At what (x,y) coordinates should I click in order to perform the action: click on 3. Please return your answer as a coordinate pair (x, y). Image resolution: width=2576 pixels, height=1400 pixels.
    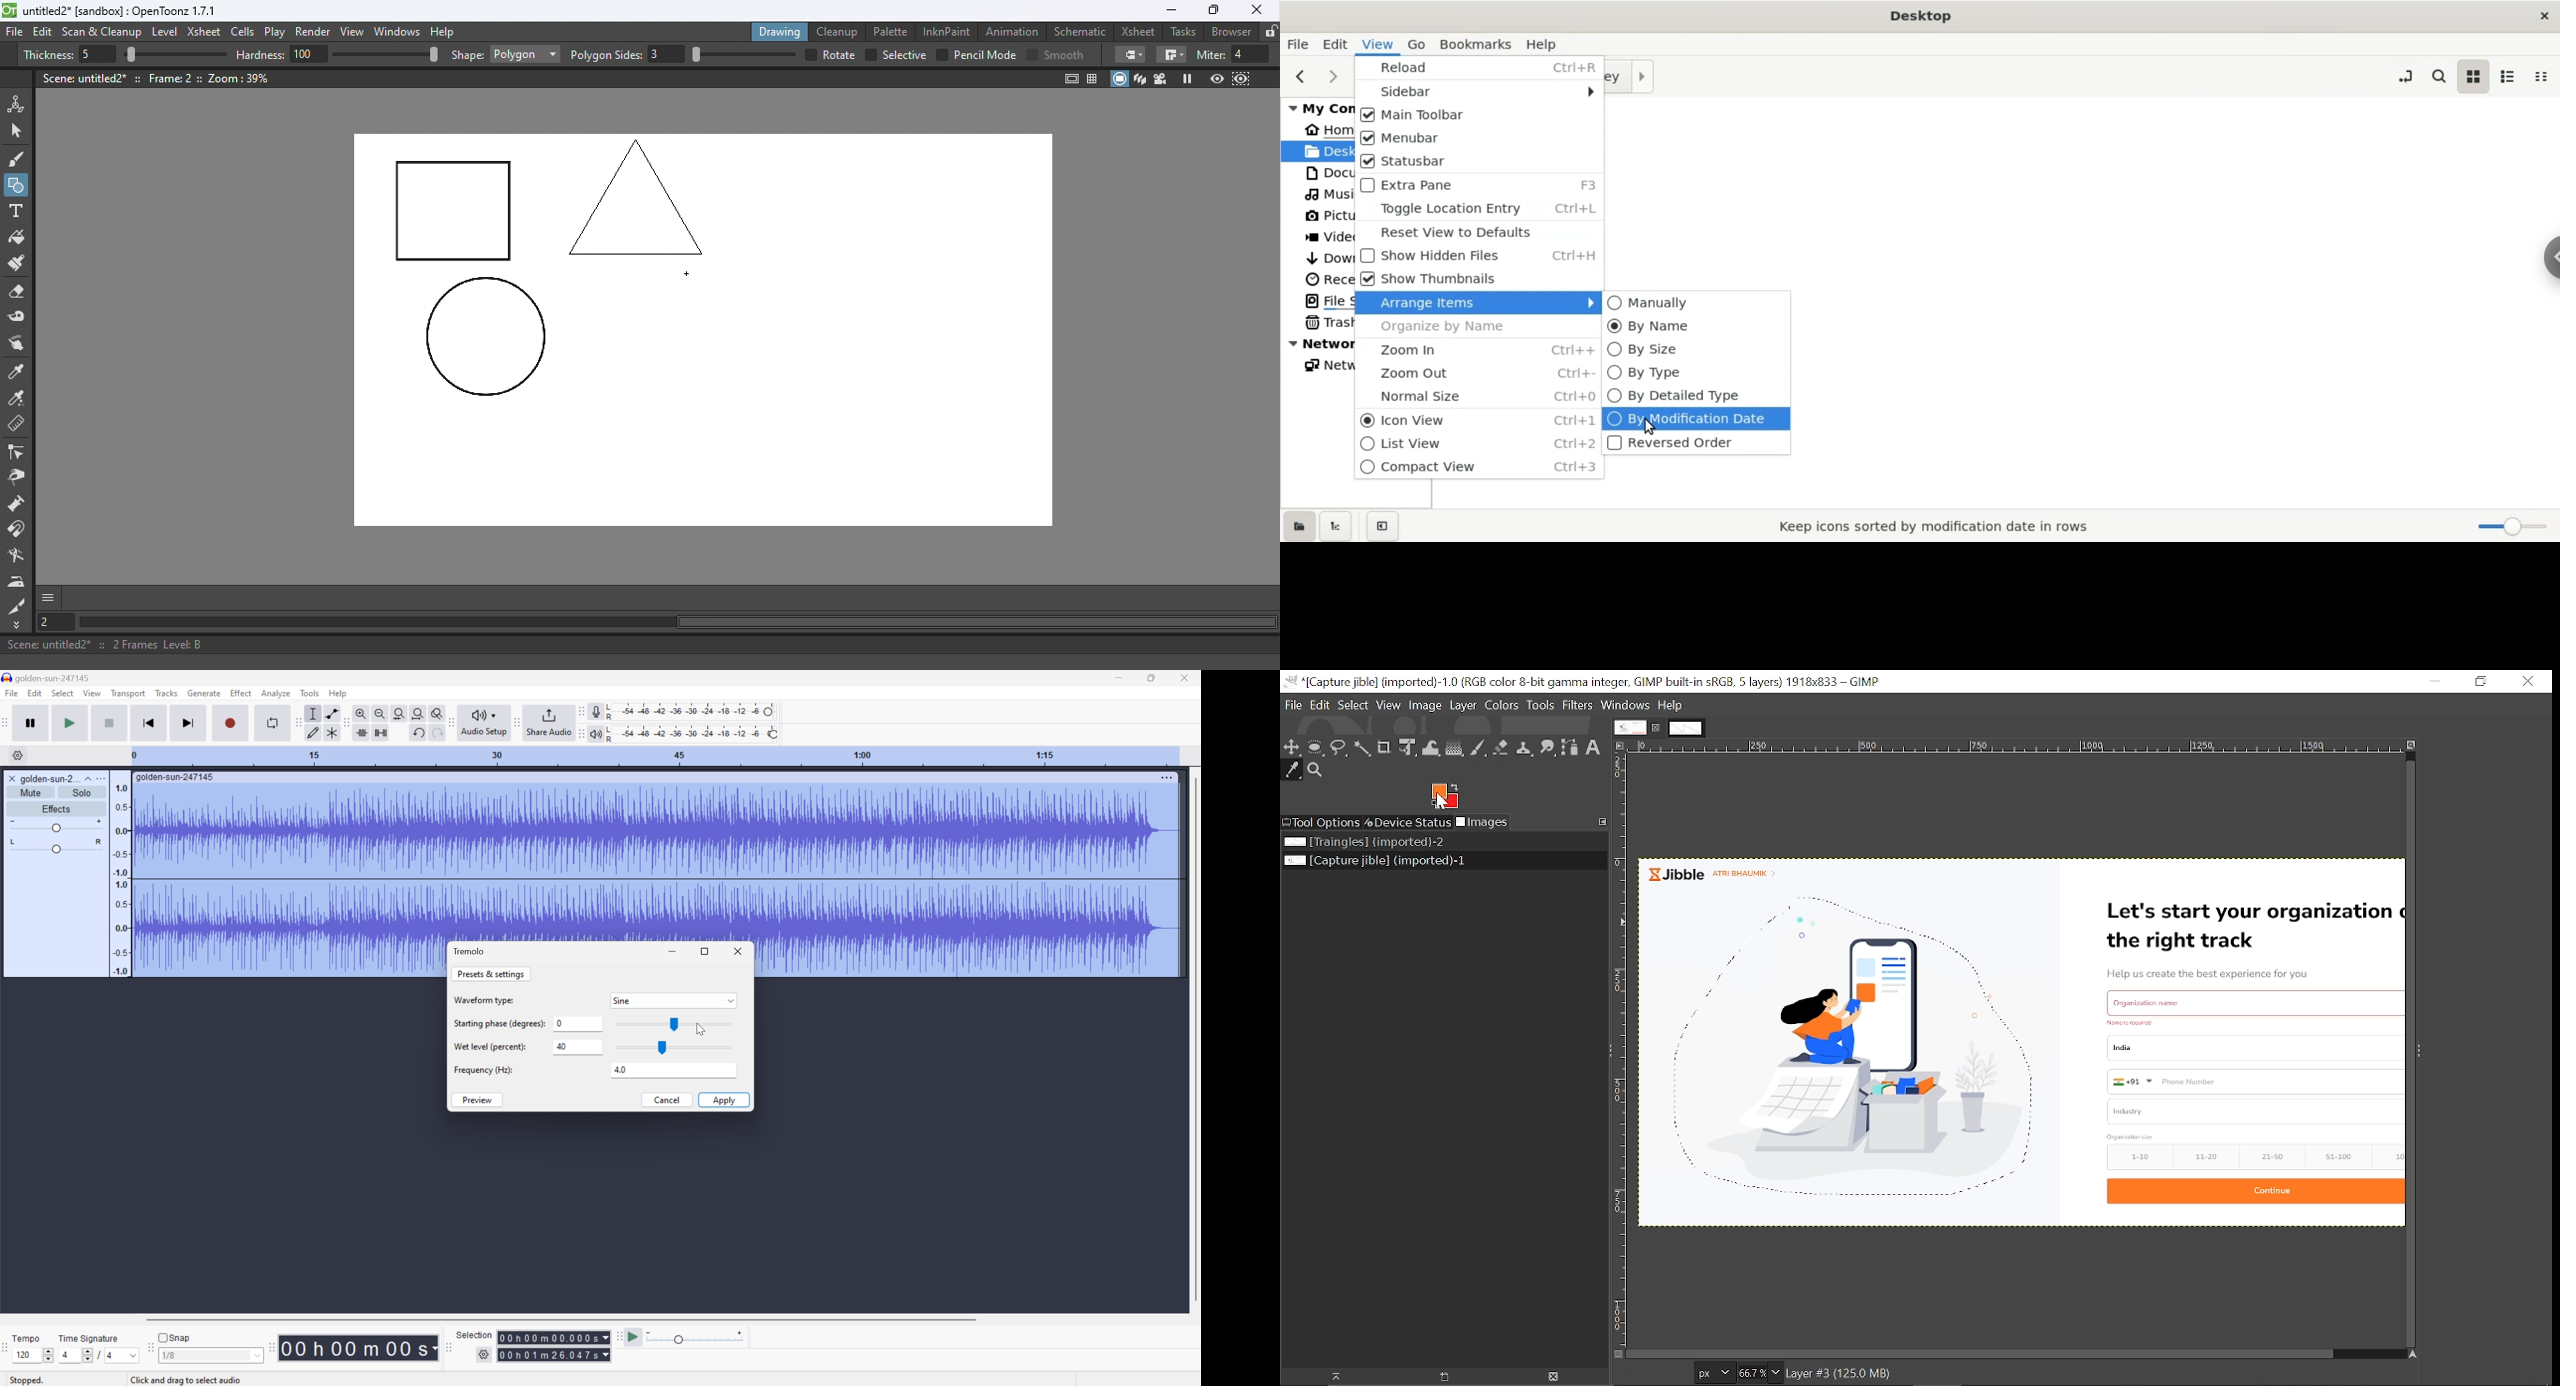
    Looking at the image, I should click on (667, 54).